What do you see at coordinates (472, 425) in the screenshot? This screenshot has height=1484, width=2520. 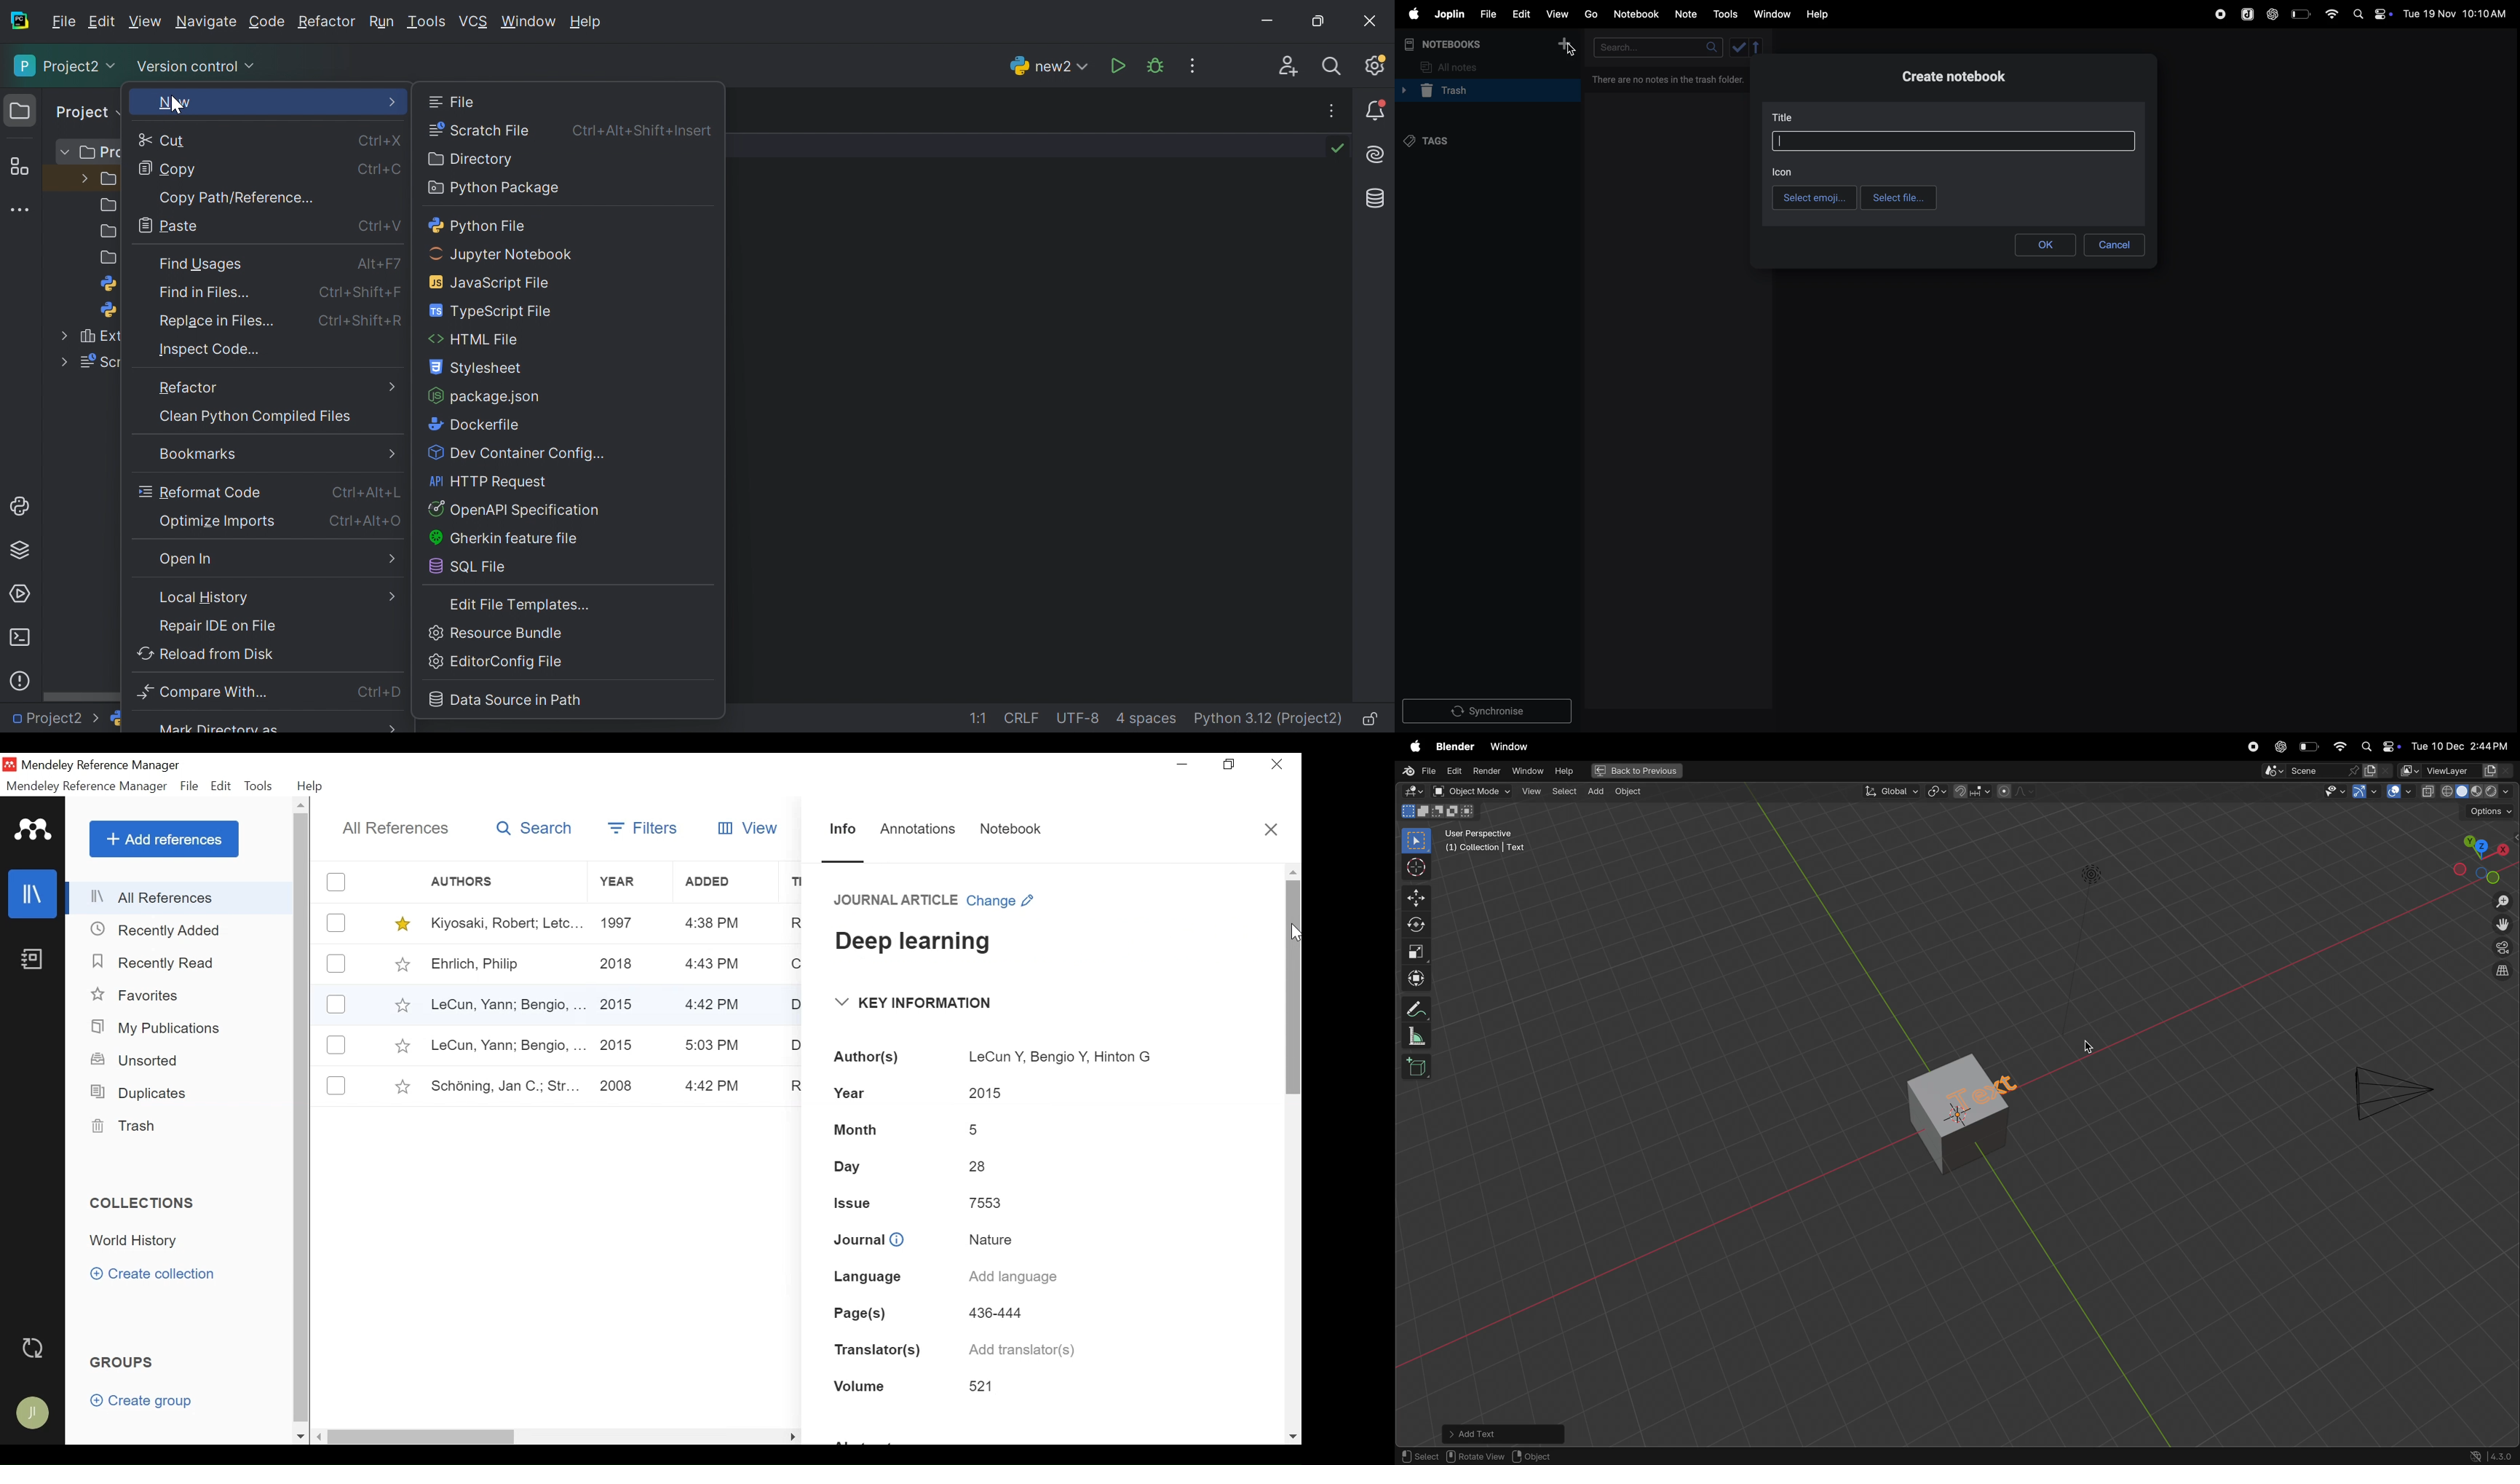 I see `Dockerfile` at bounding box center [472, 425].